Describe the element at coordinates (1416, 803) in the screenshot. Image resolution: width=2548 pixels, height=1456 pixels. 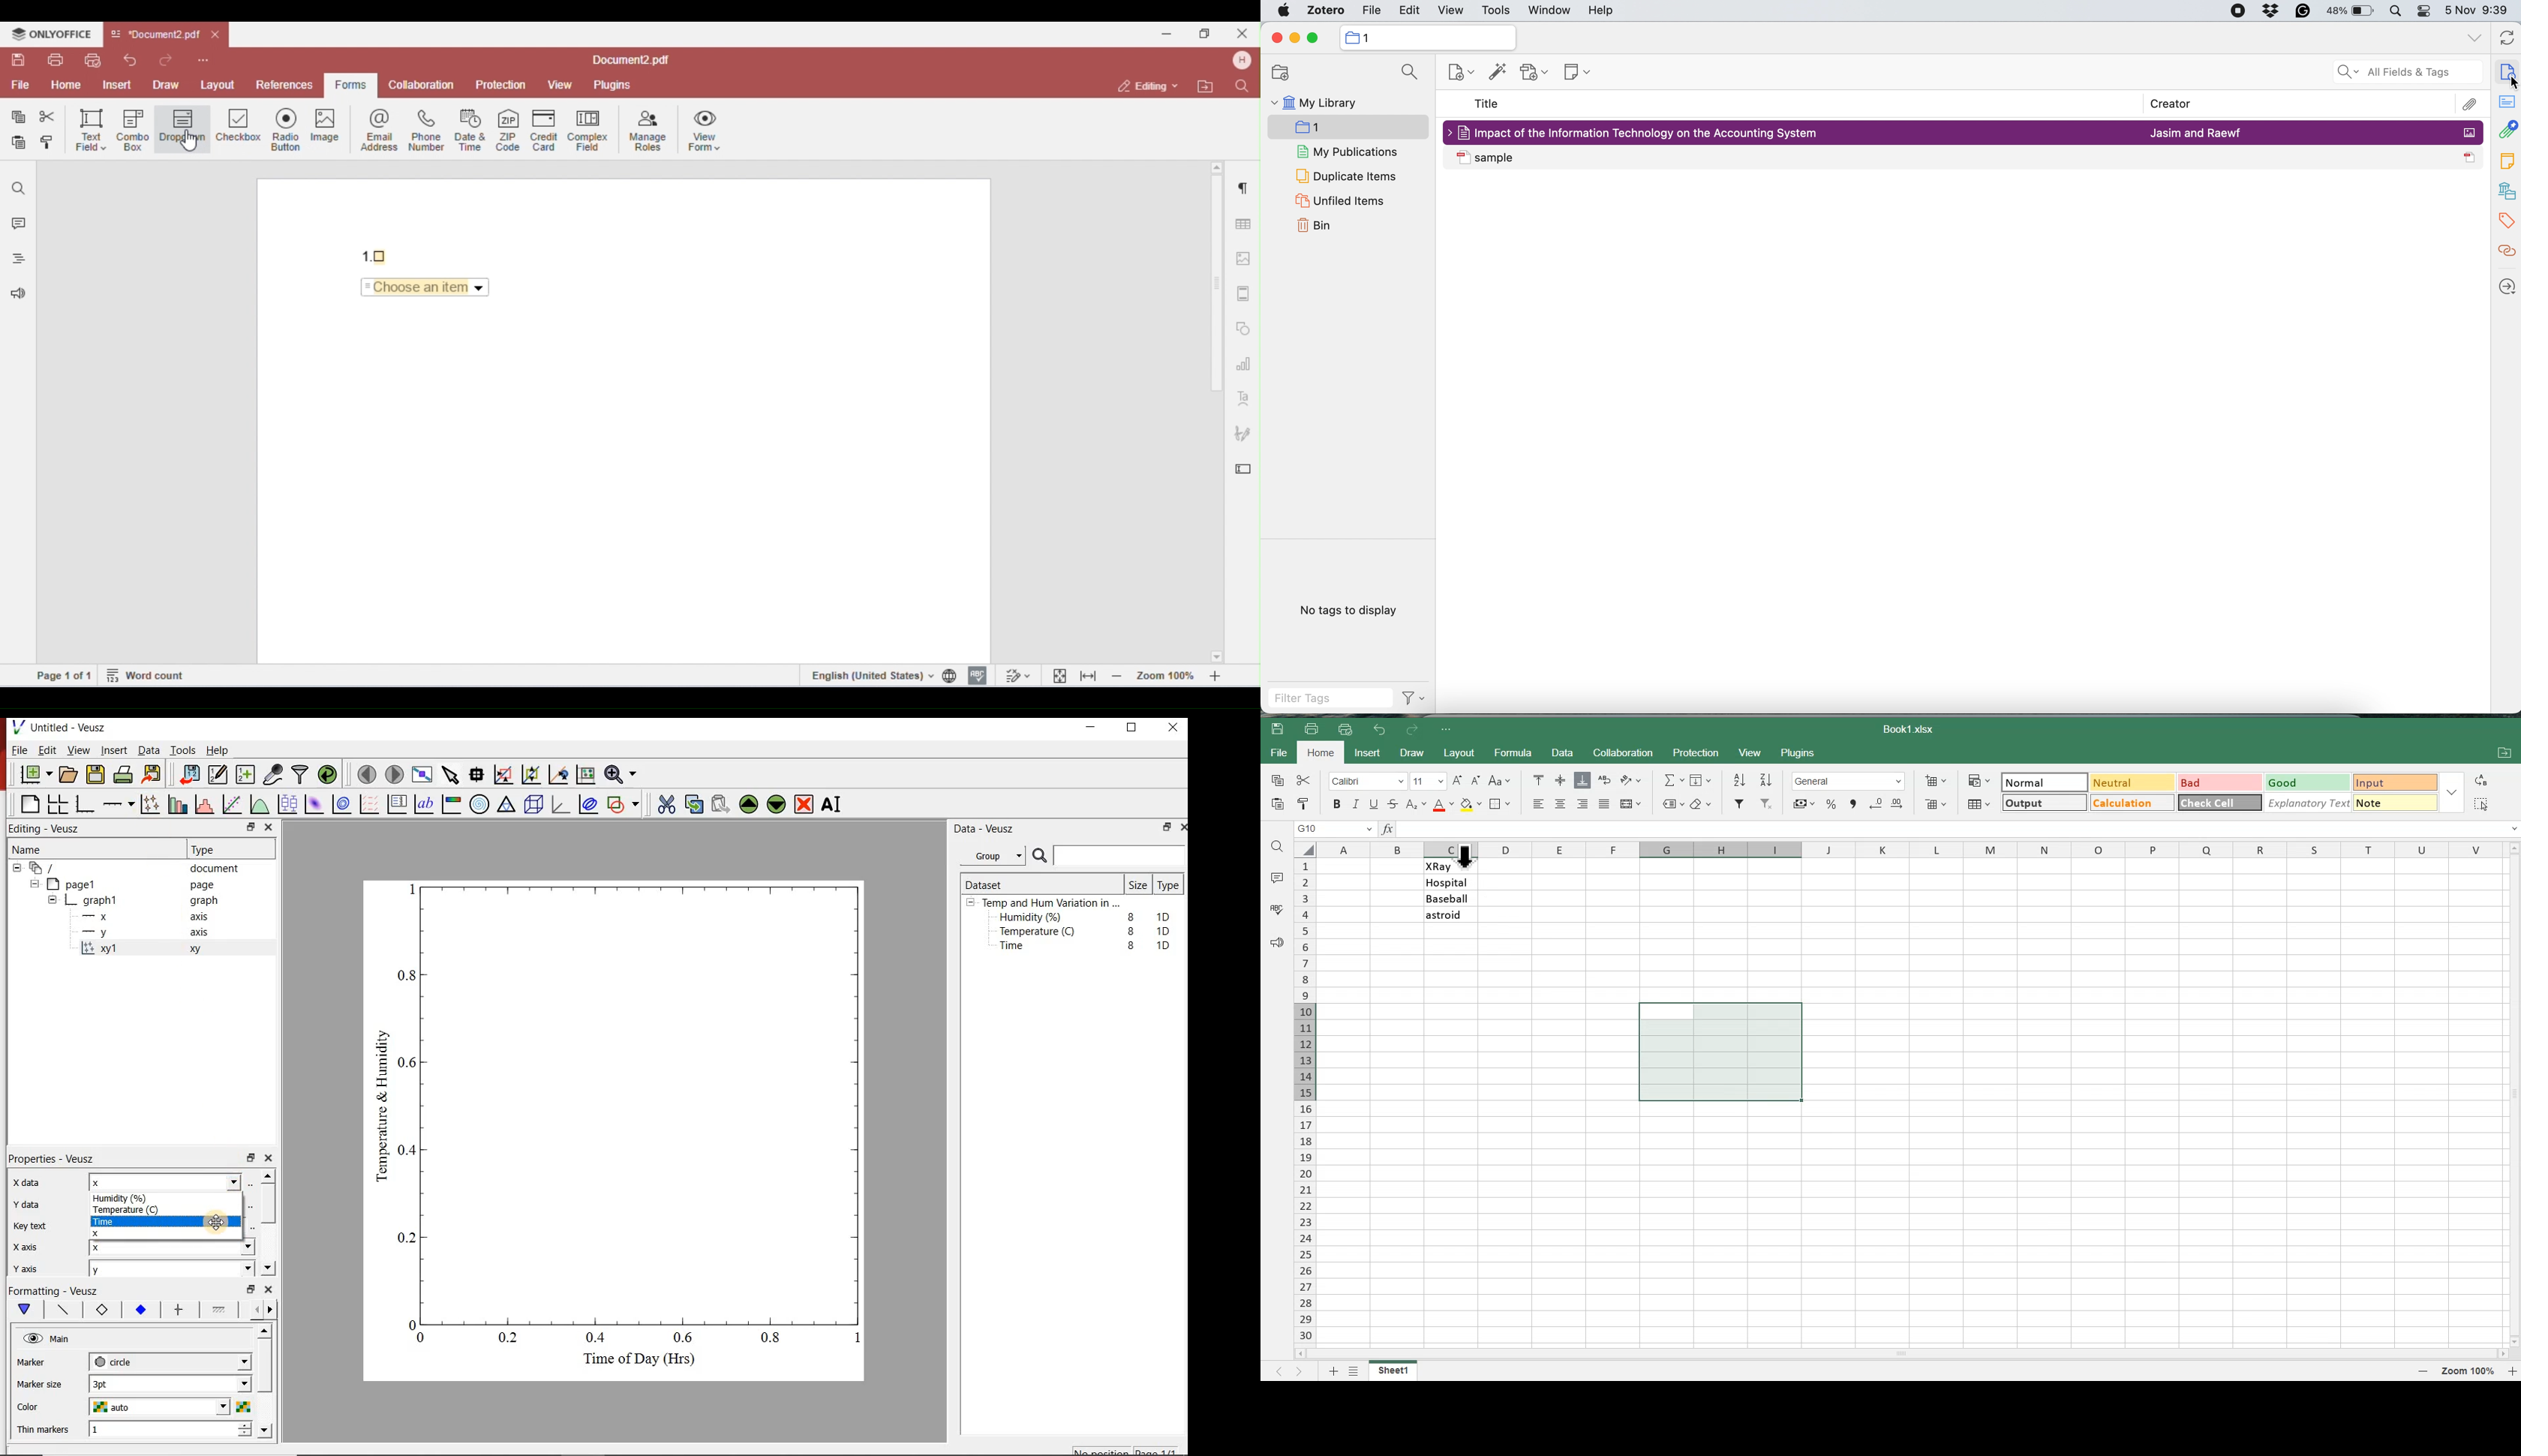
I see `Subscript` at that location.